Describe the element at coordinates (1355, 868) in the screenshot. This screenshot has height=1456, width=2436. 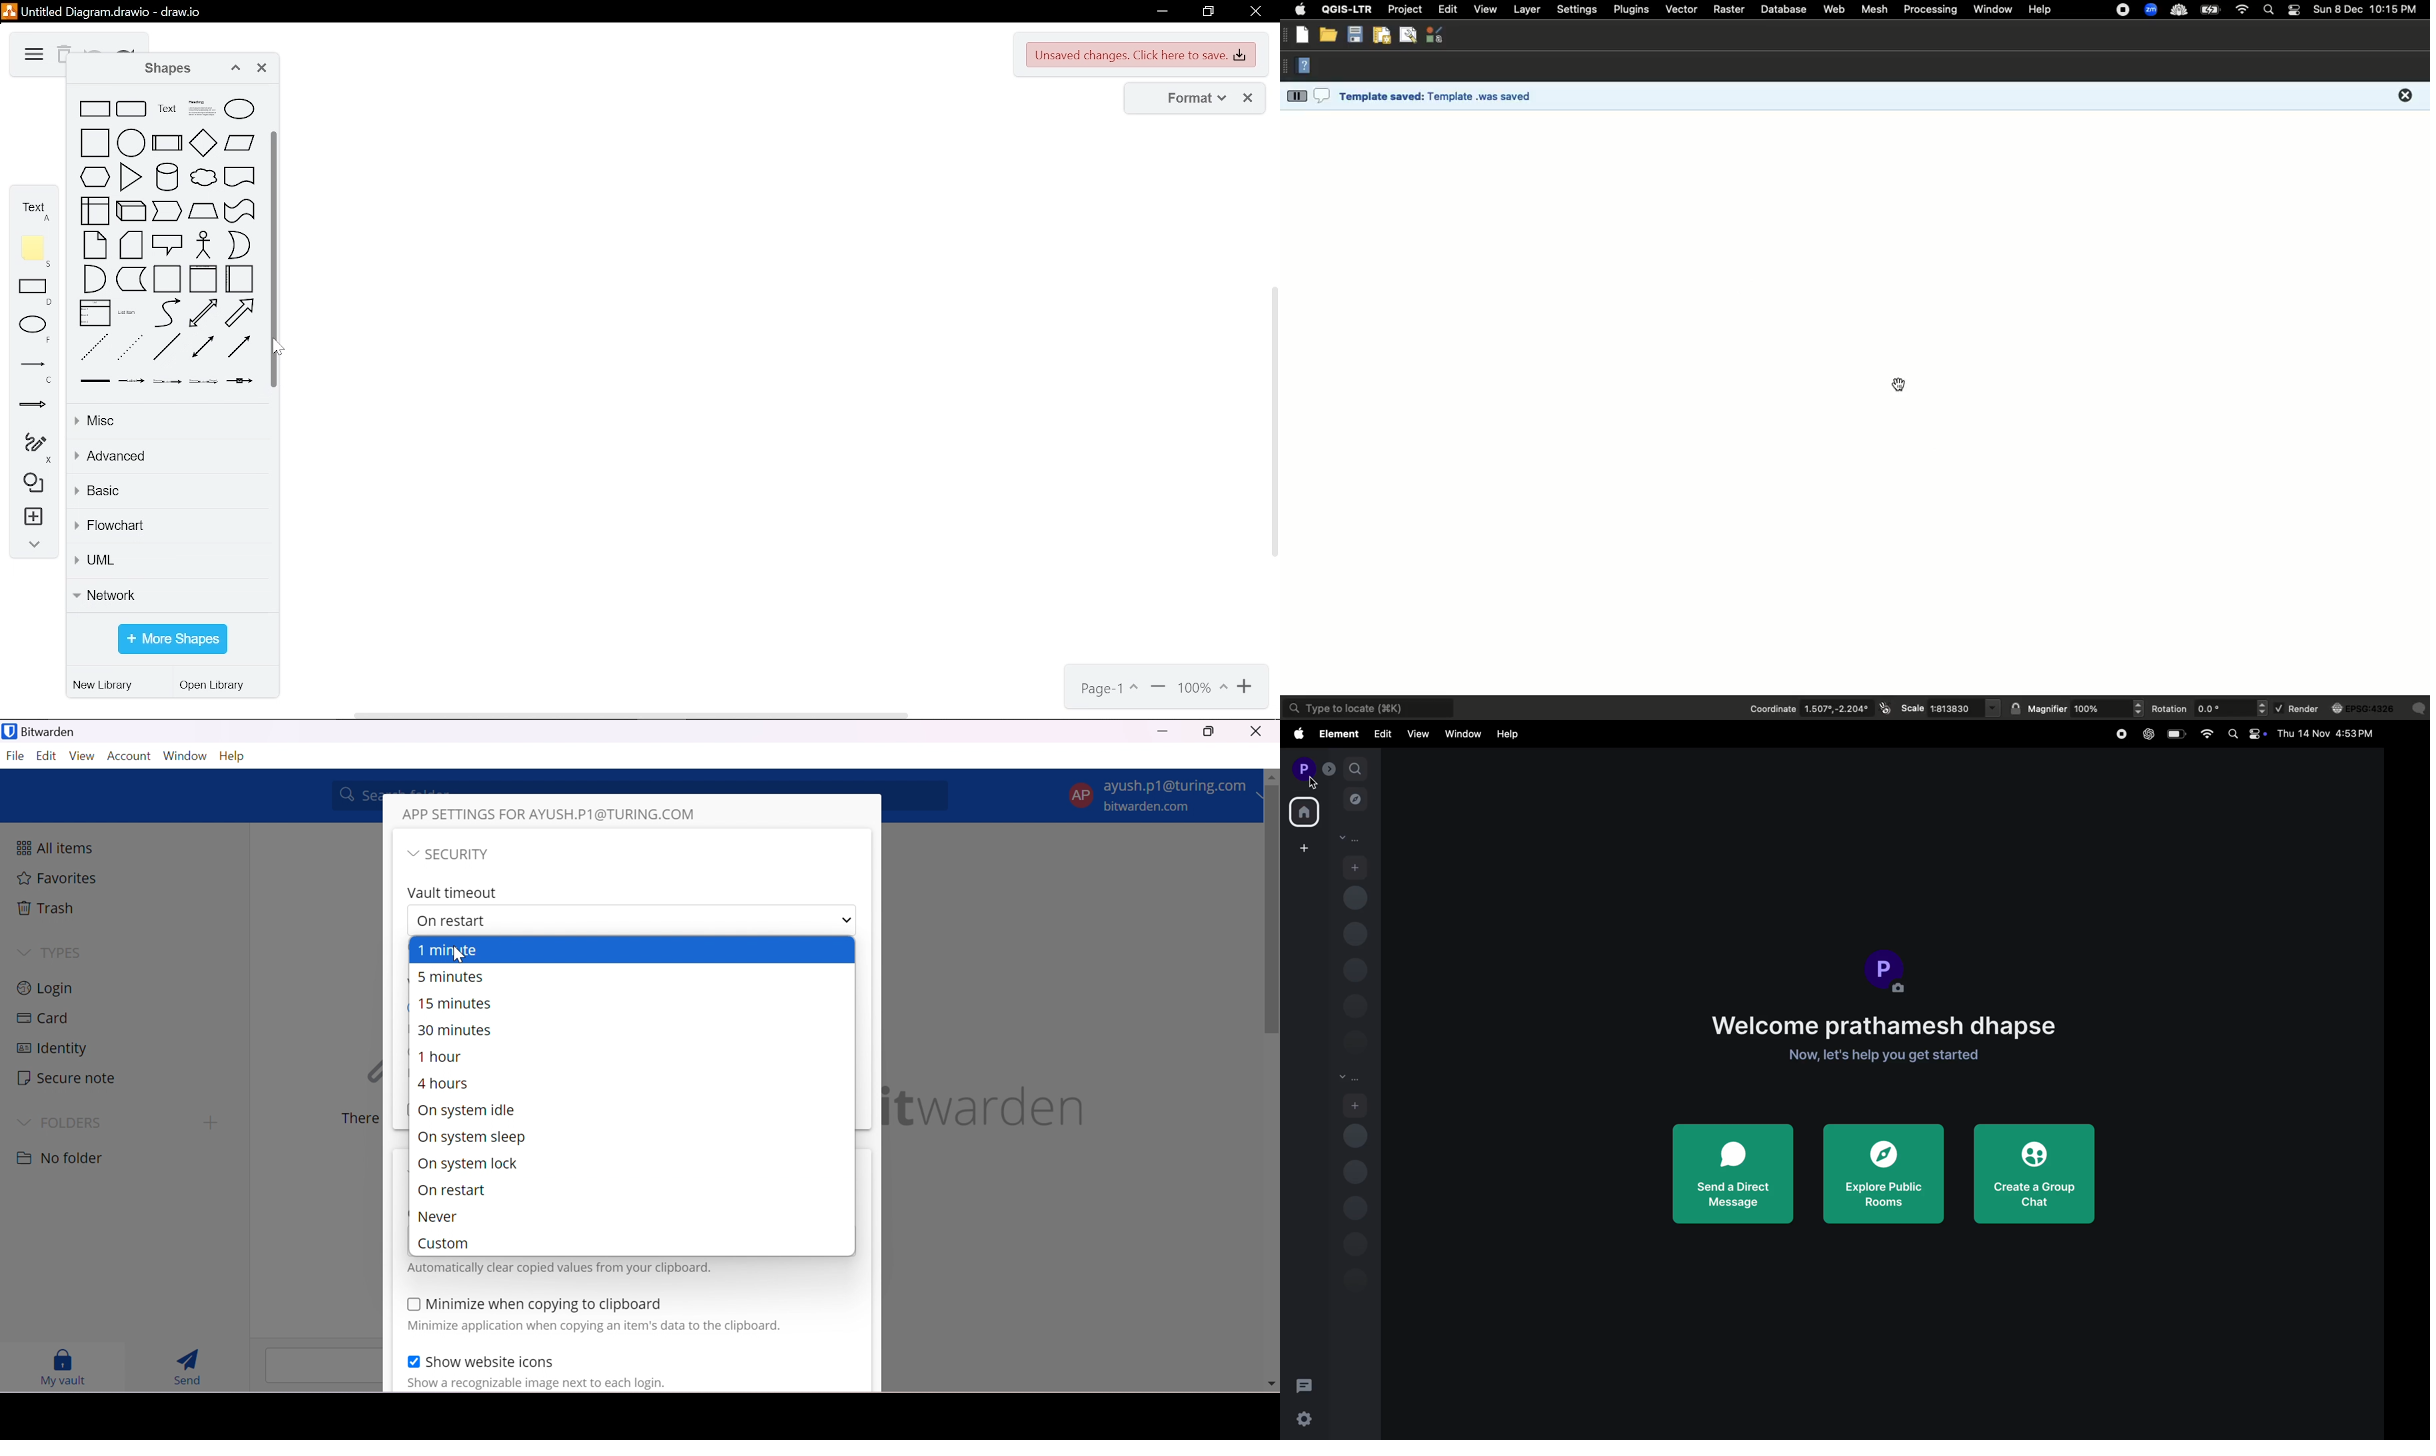
I see `start chat` at that location.